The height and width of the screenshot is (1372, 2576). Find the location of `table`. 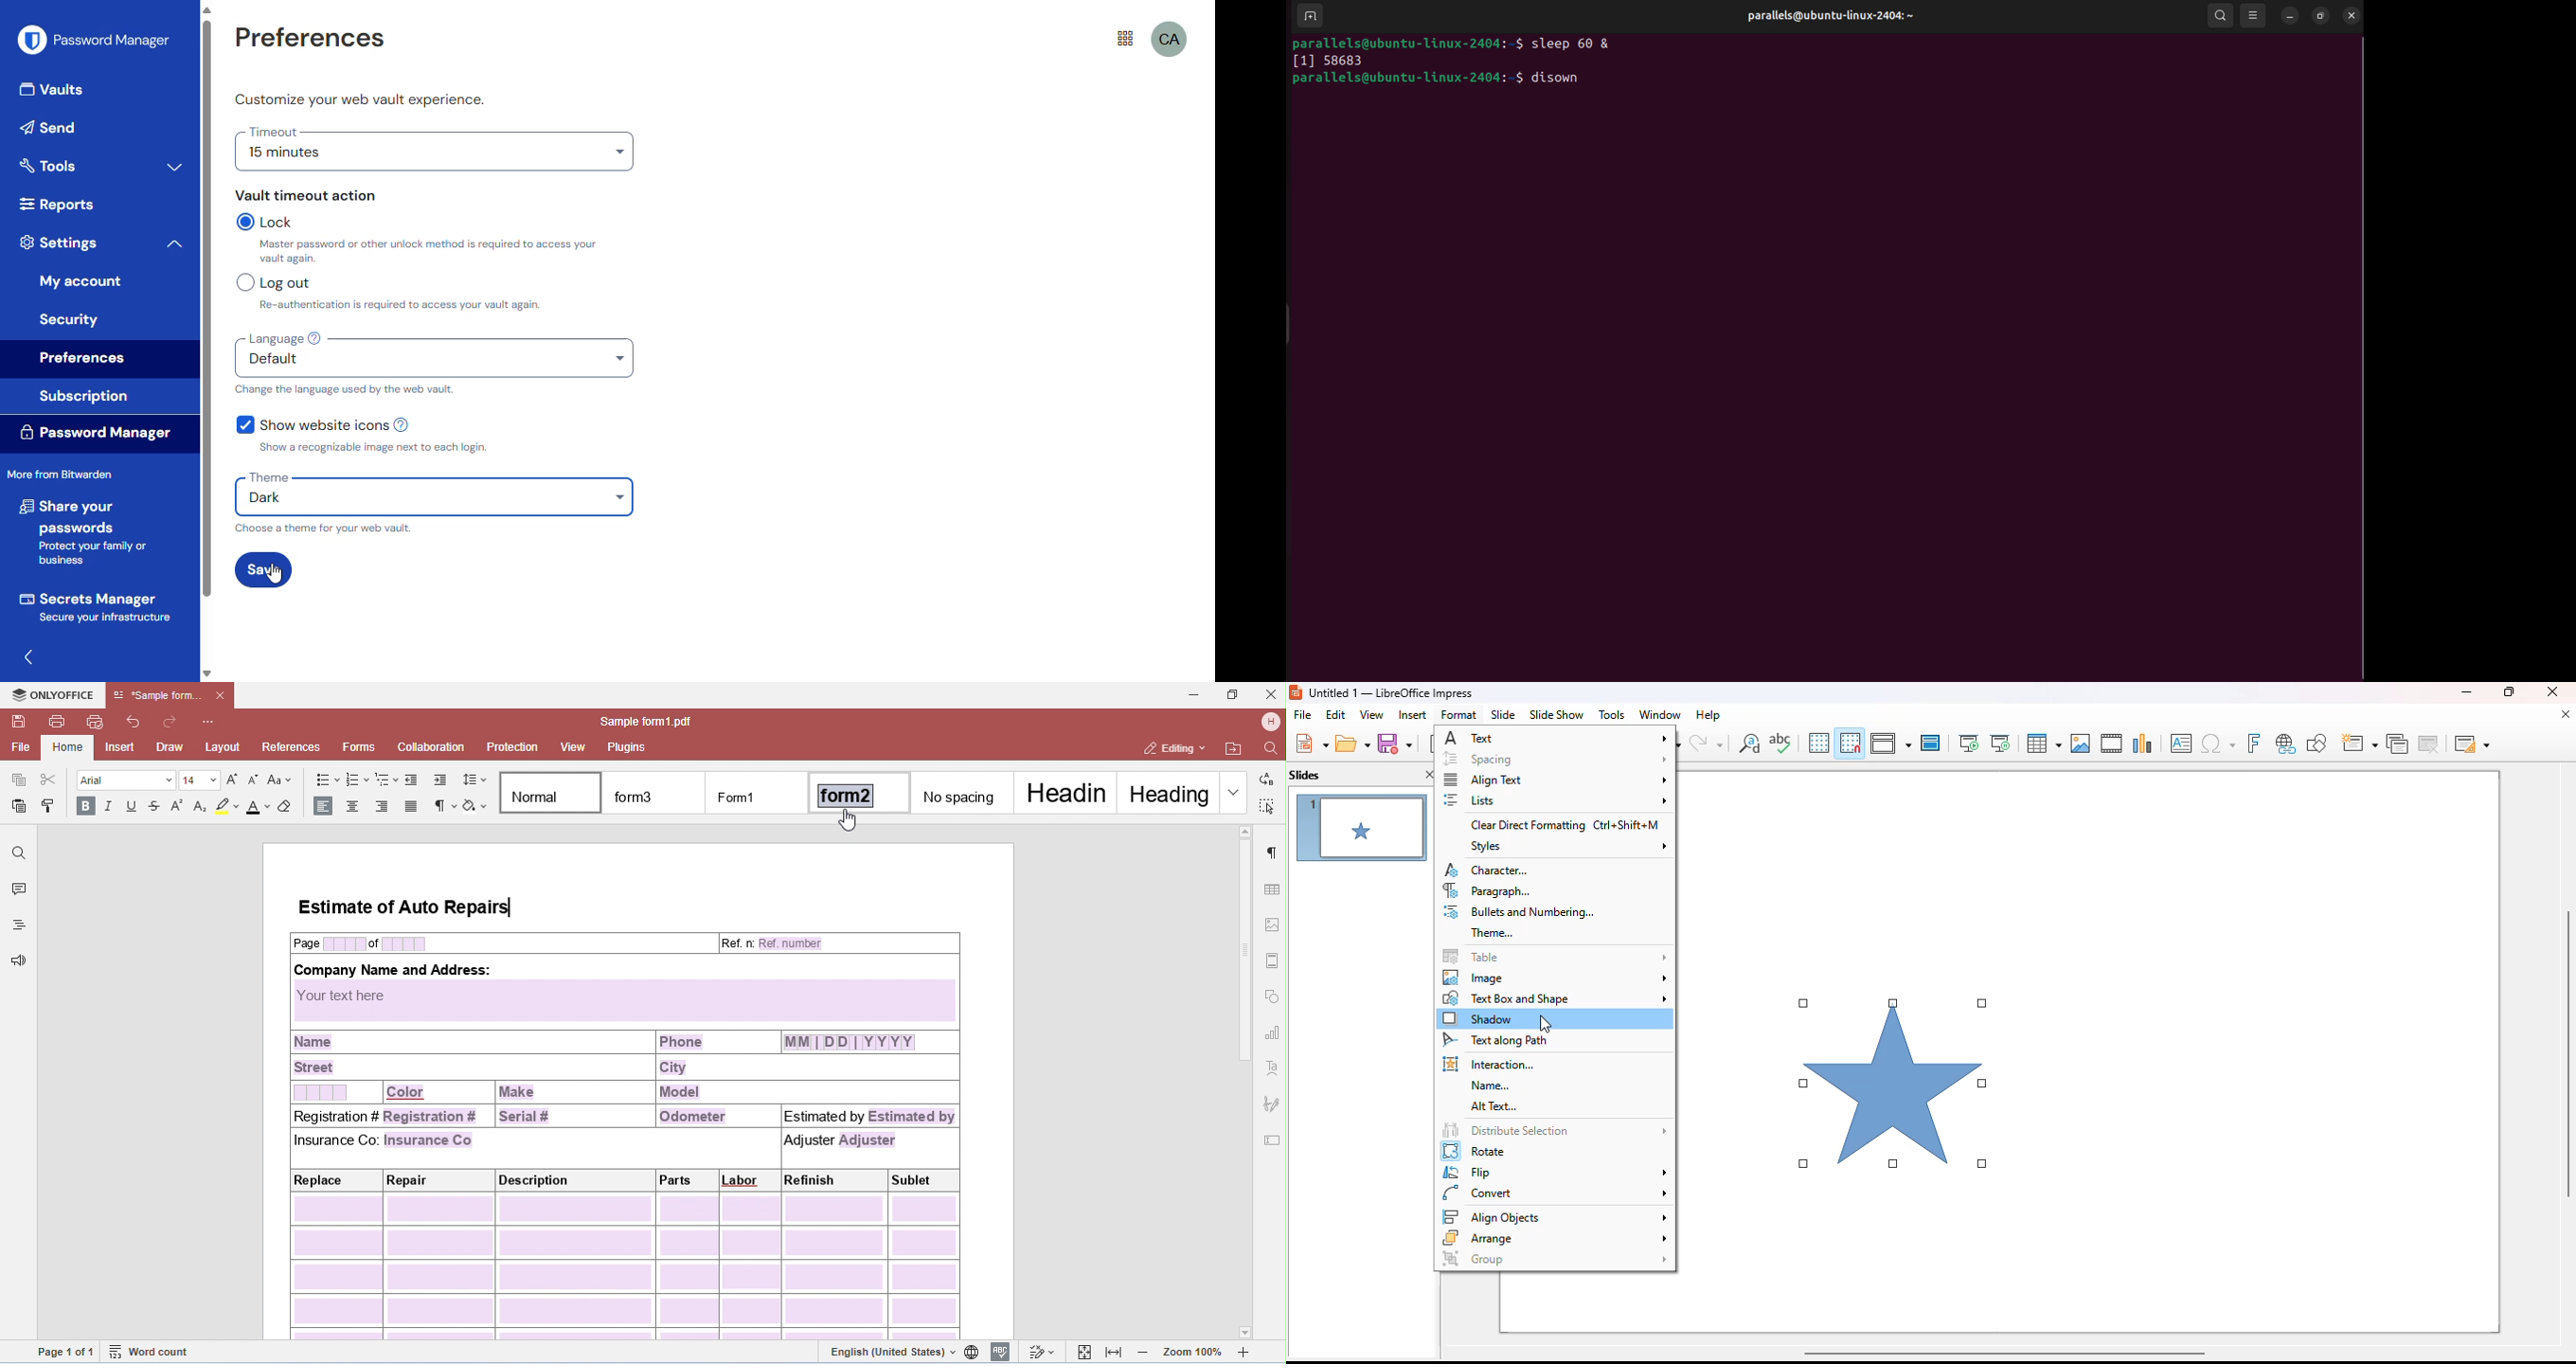

table is located at coordinates (1555, 957).